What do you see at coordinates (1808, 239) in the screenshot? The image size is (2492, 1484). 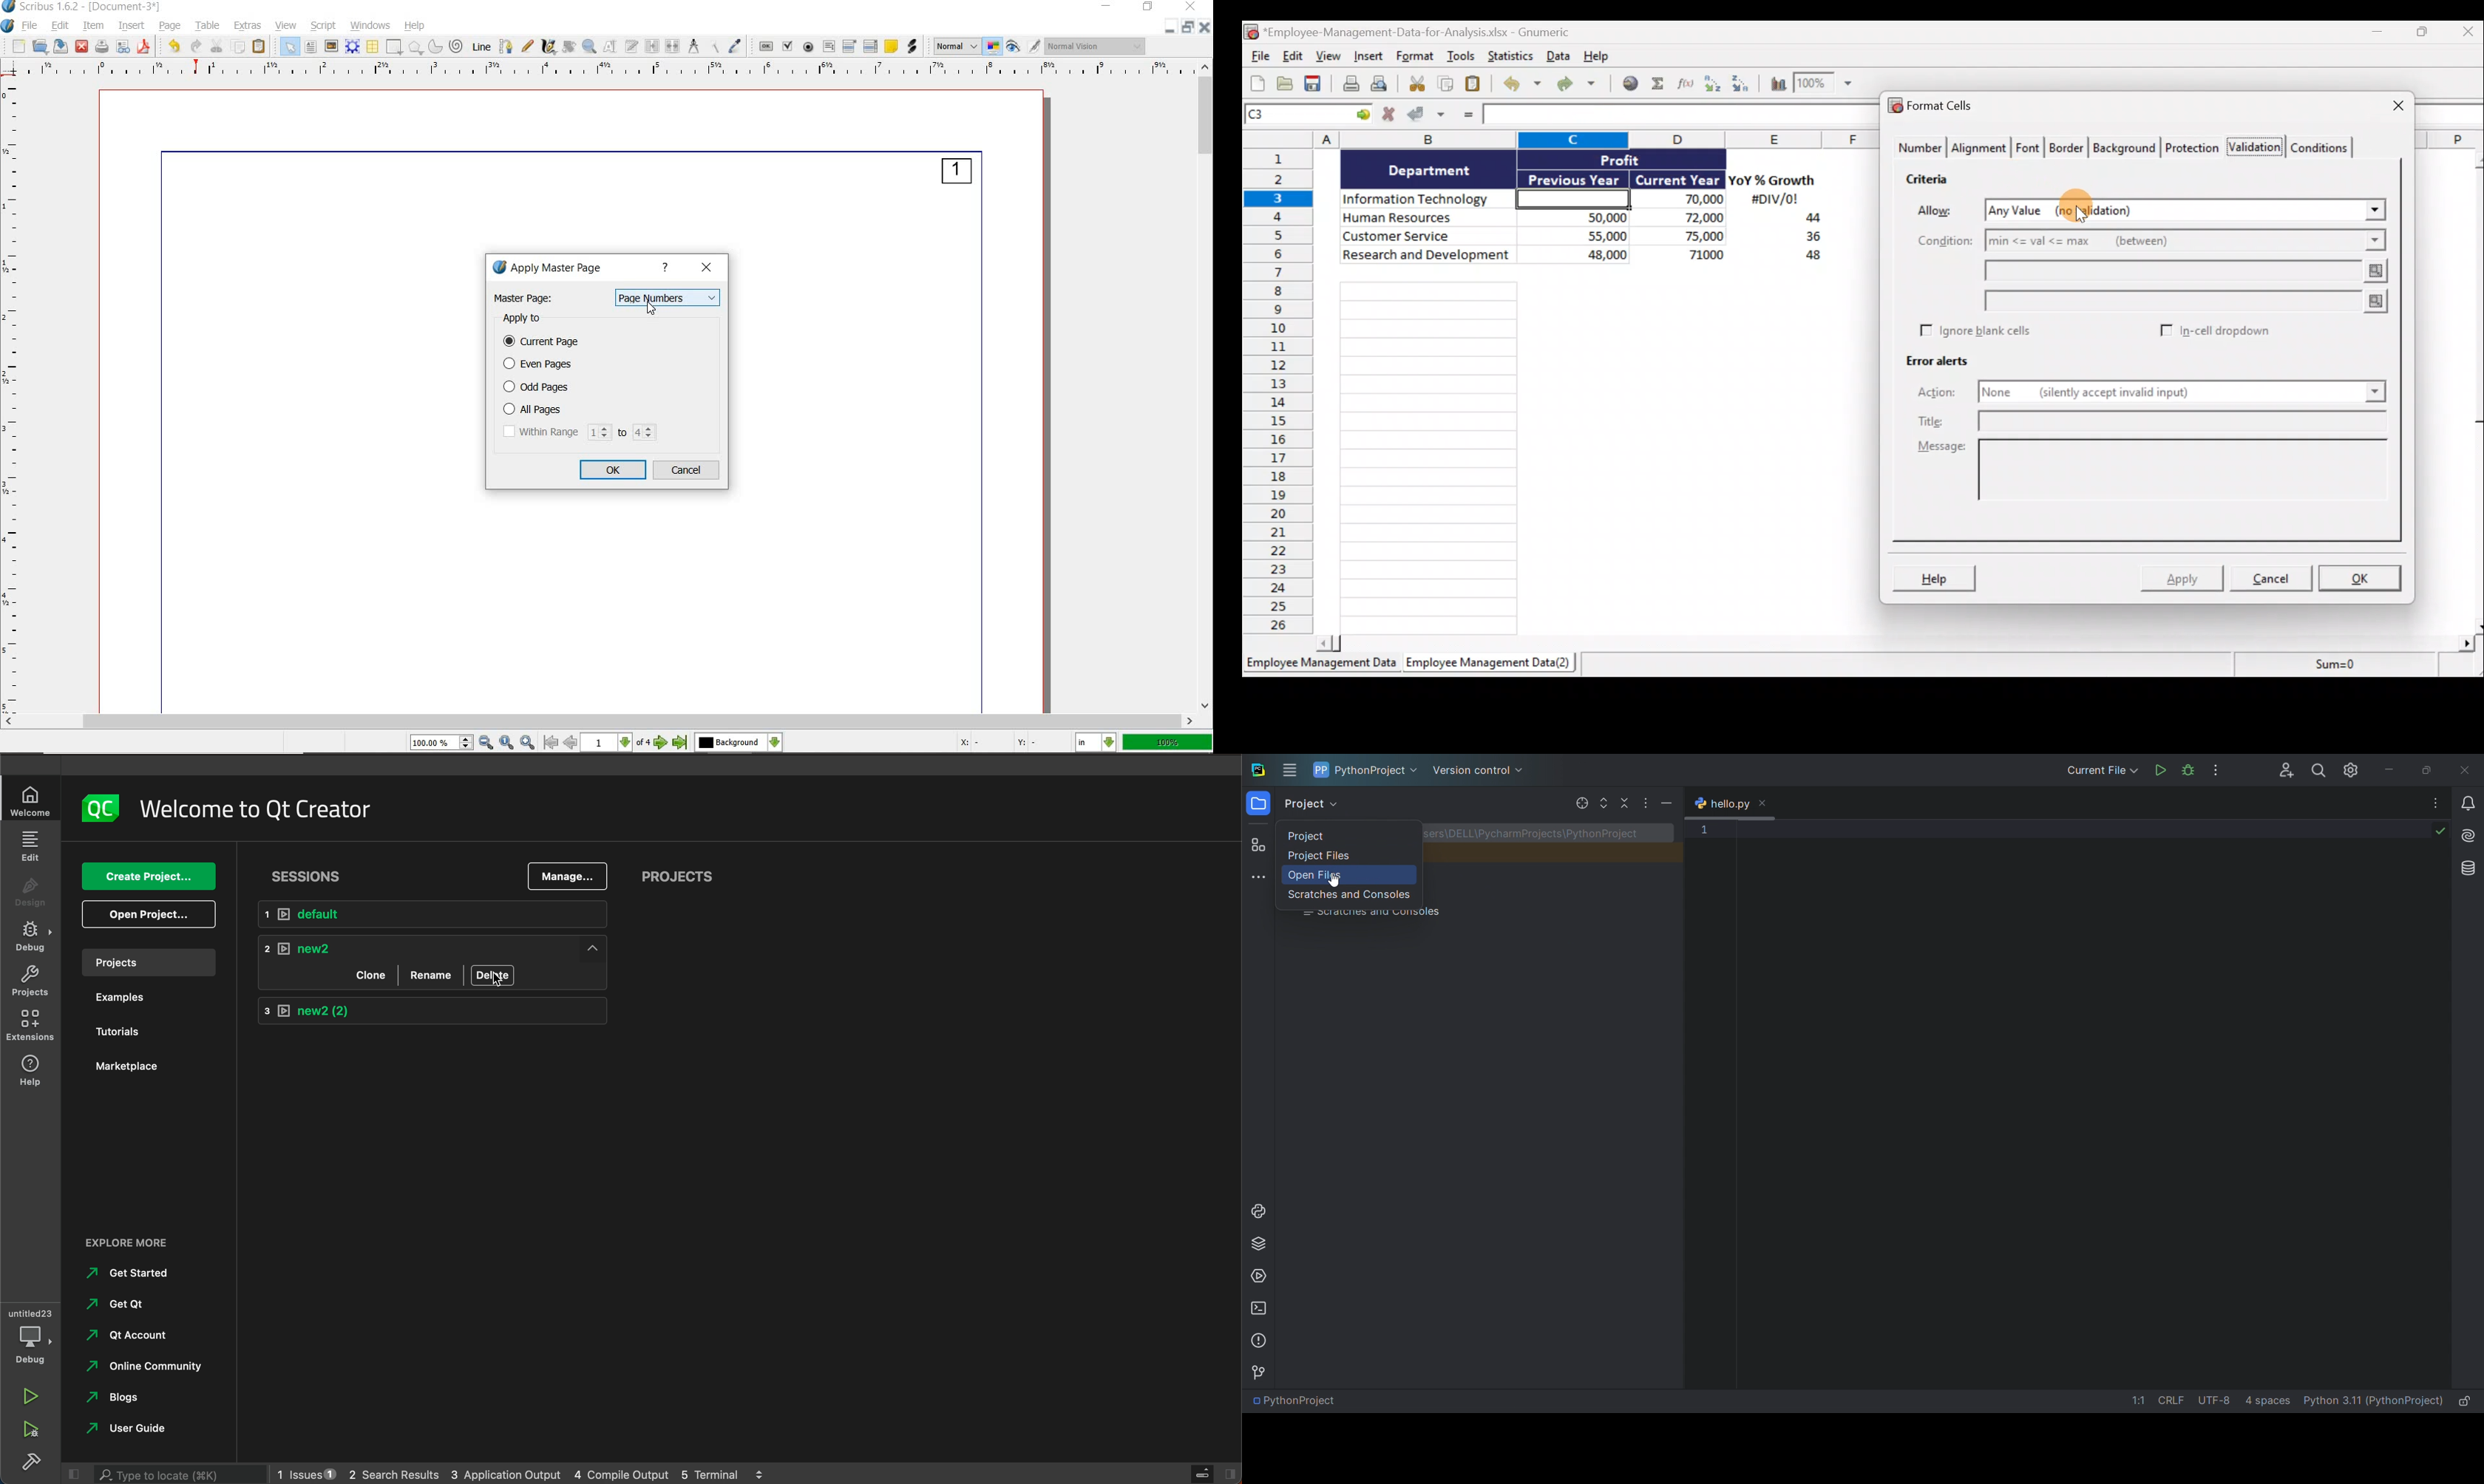 I see `36` at bounding box center [1808, 239].